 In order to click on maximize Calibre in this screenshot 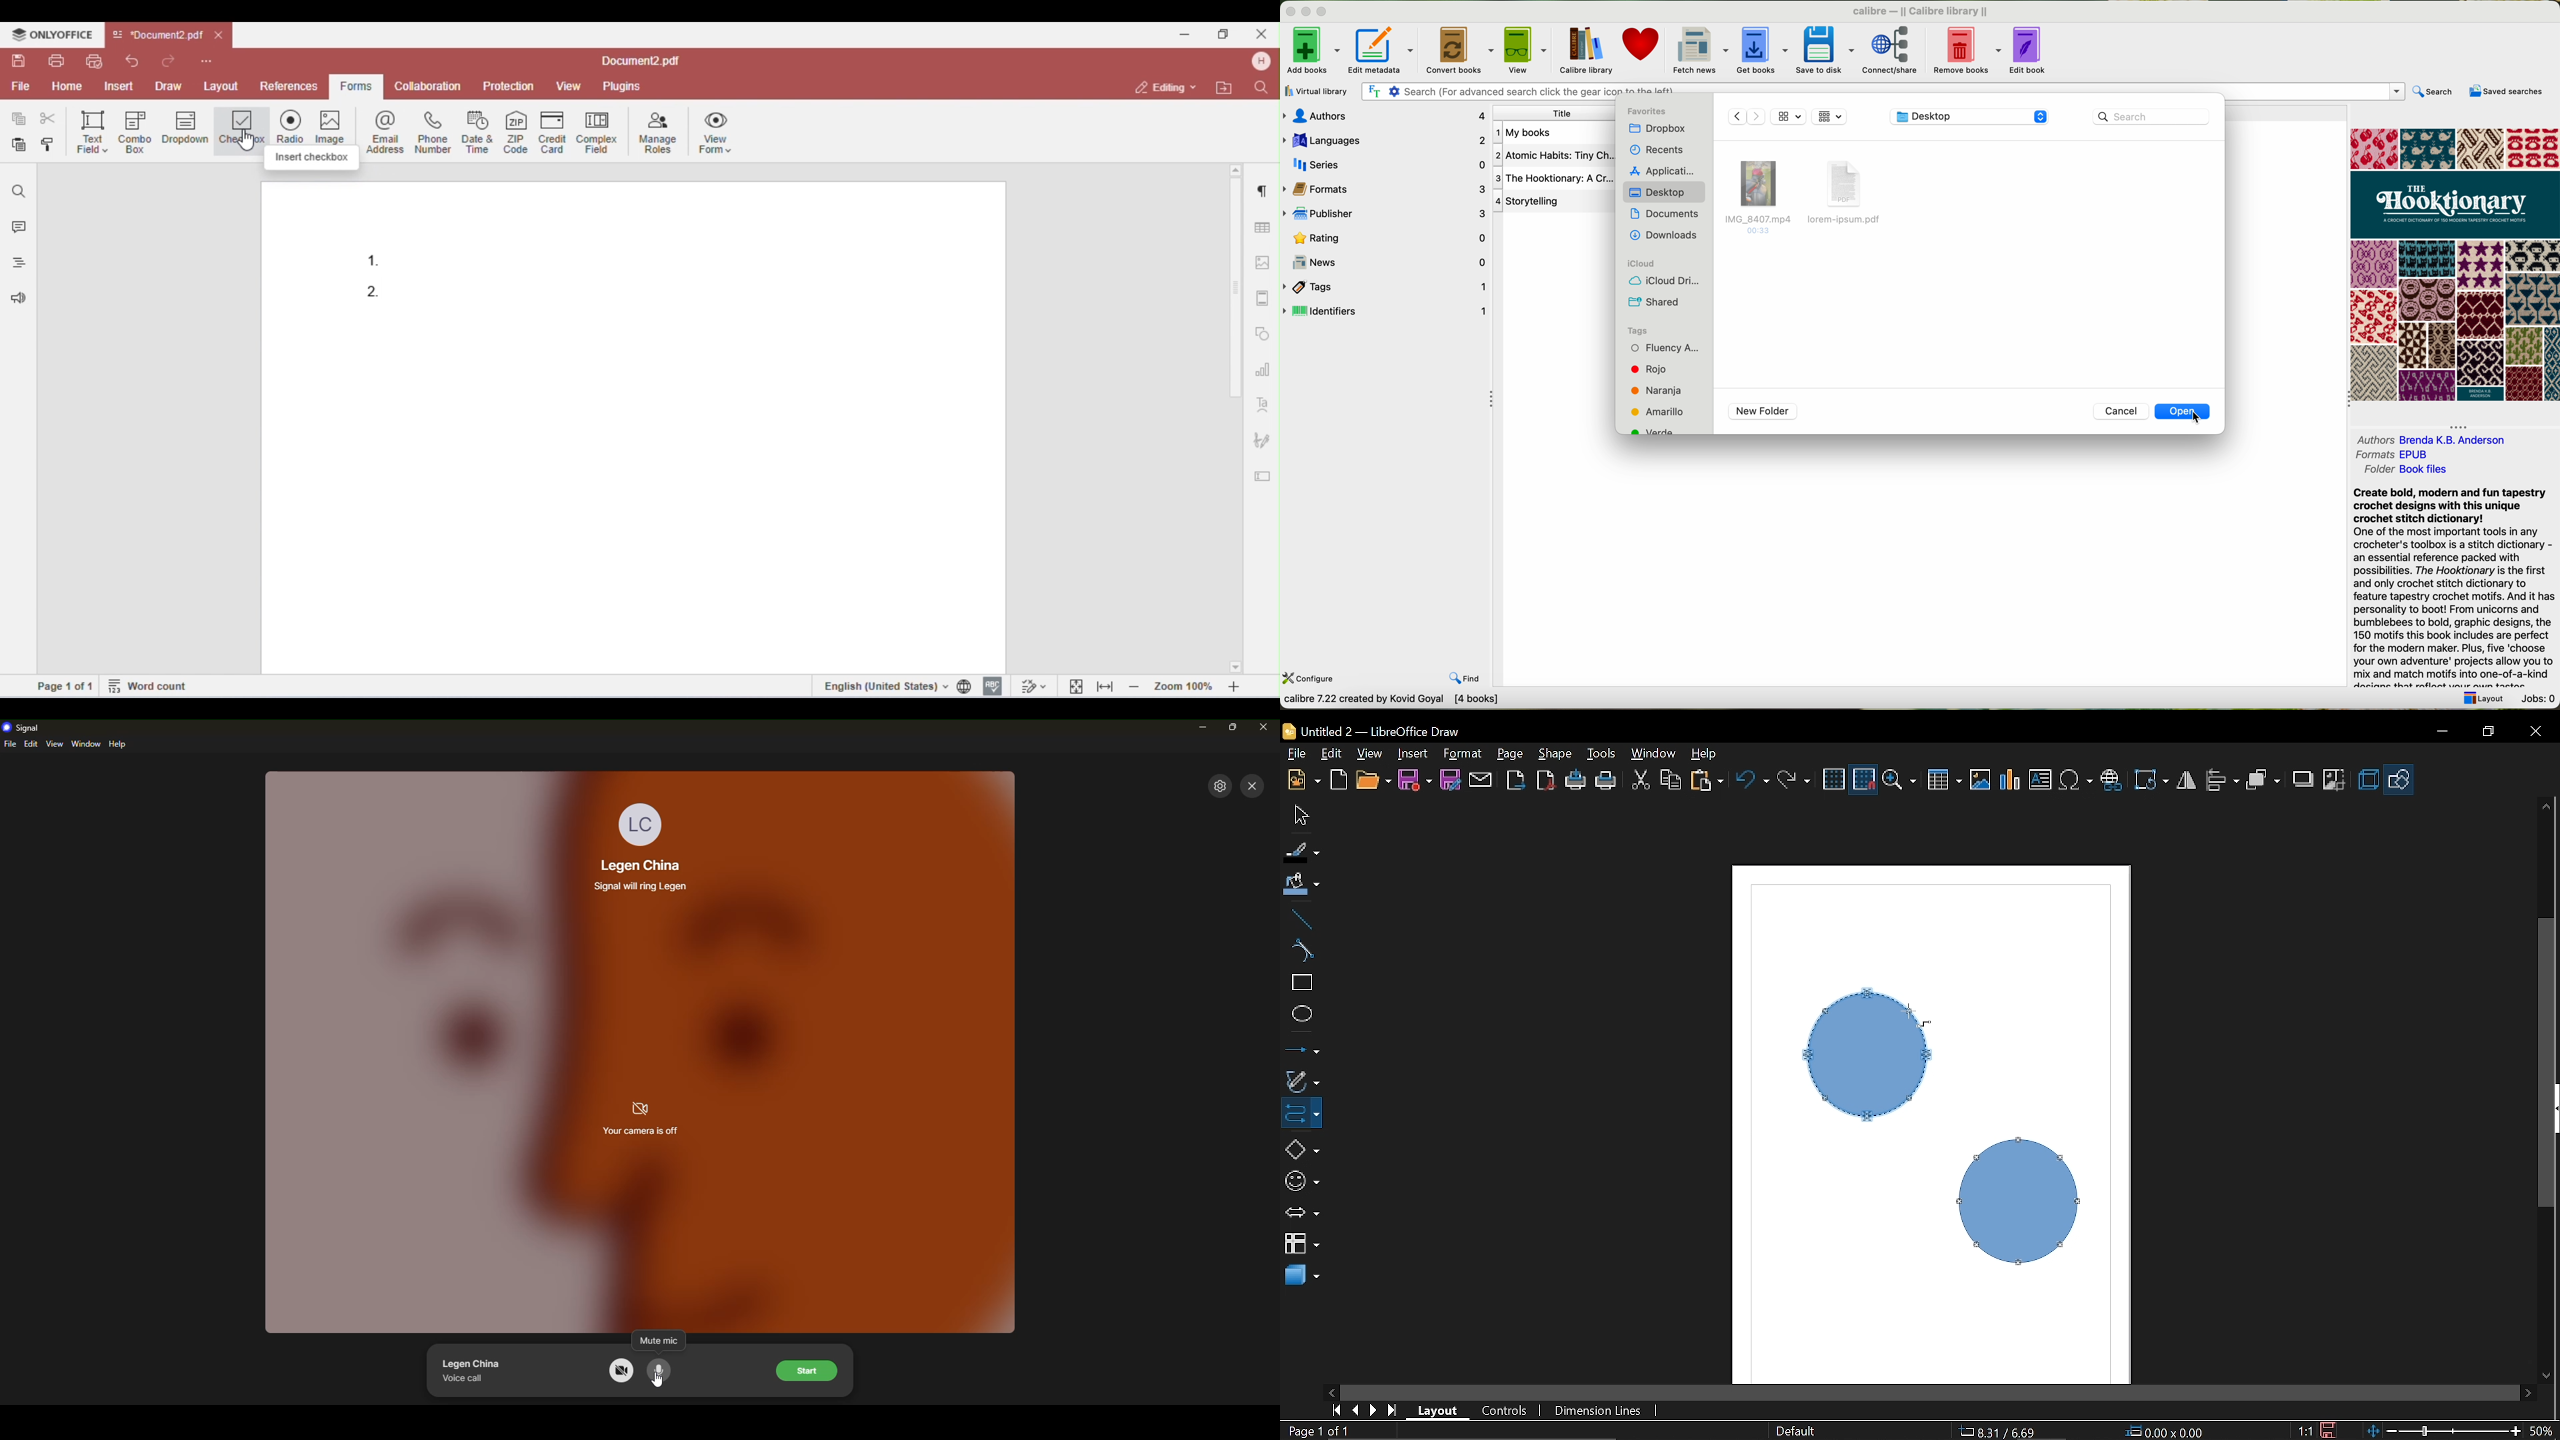, I will do `click(1324, 10)`.